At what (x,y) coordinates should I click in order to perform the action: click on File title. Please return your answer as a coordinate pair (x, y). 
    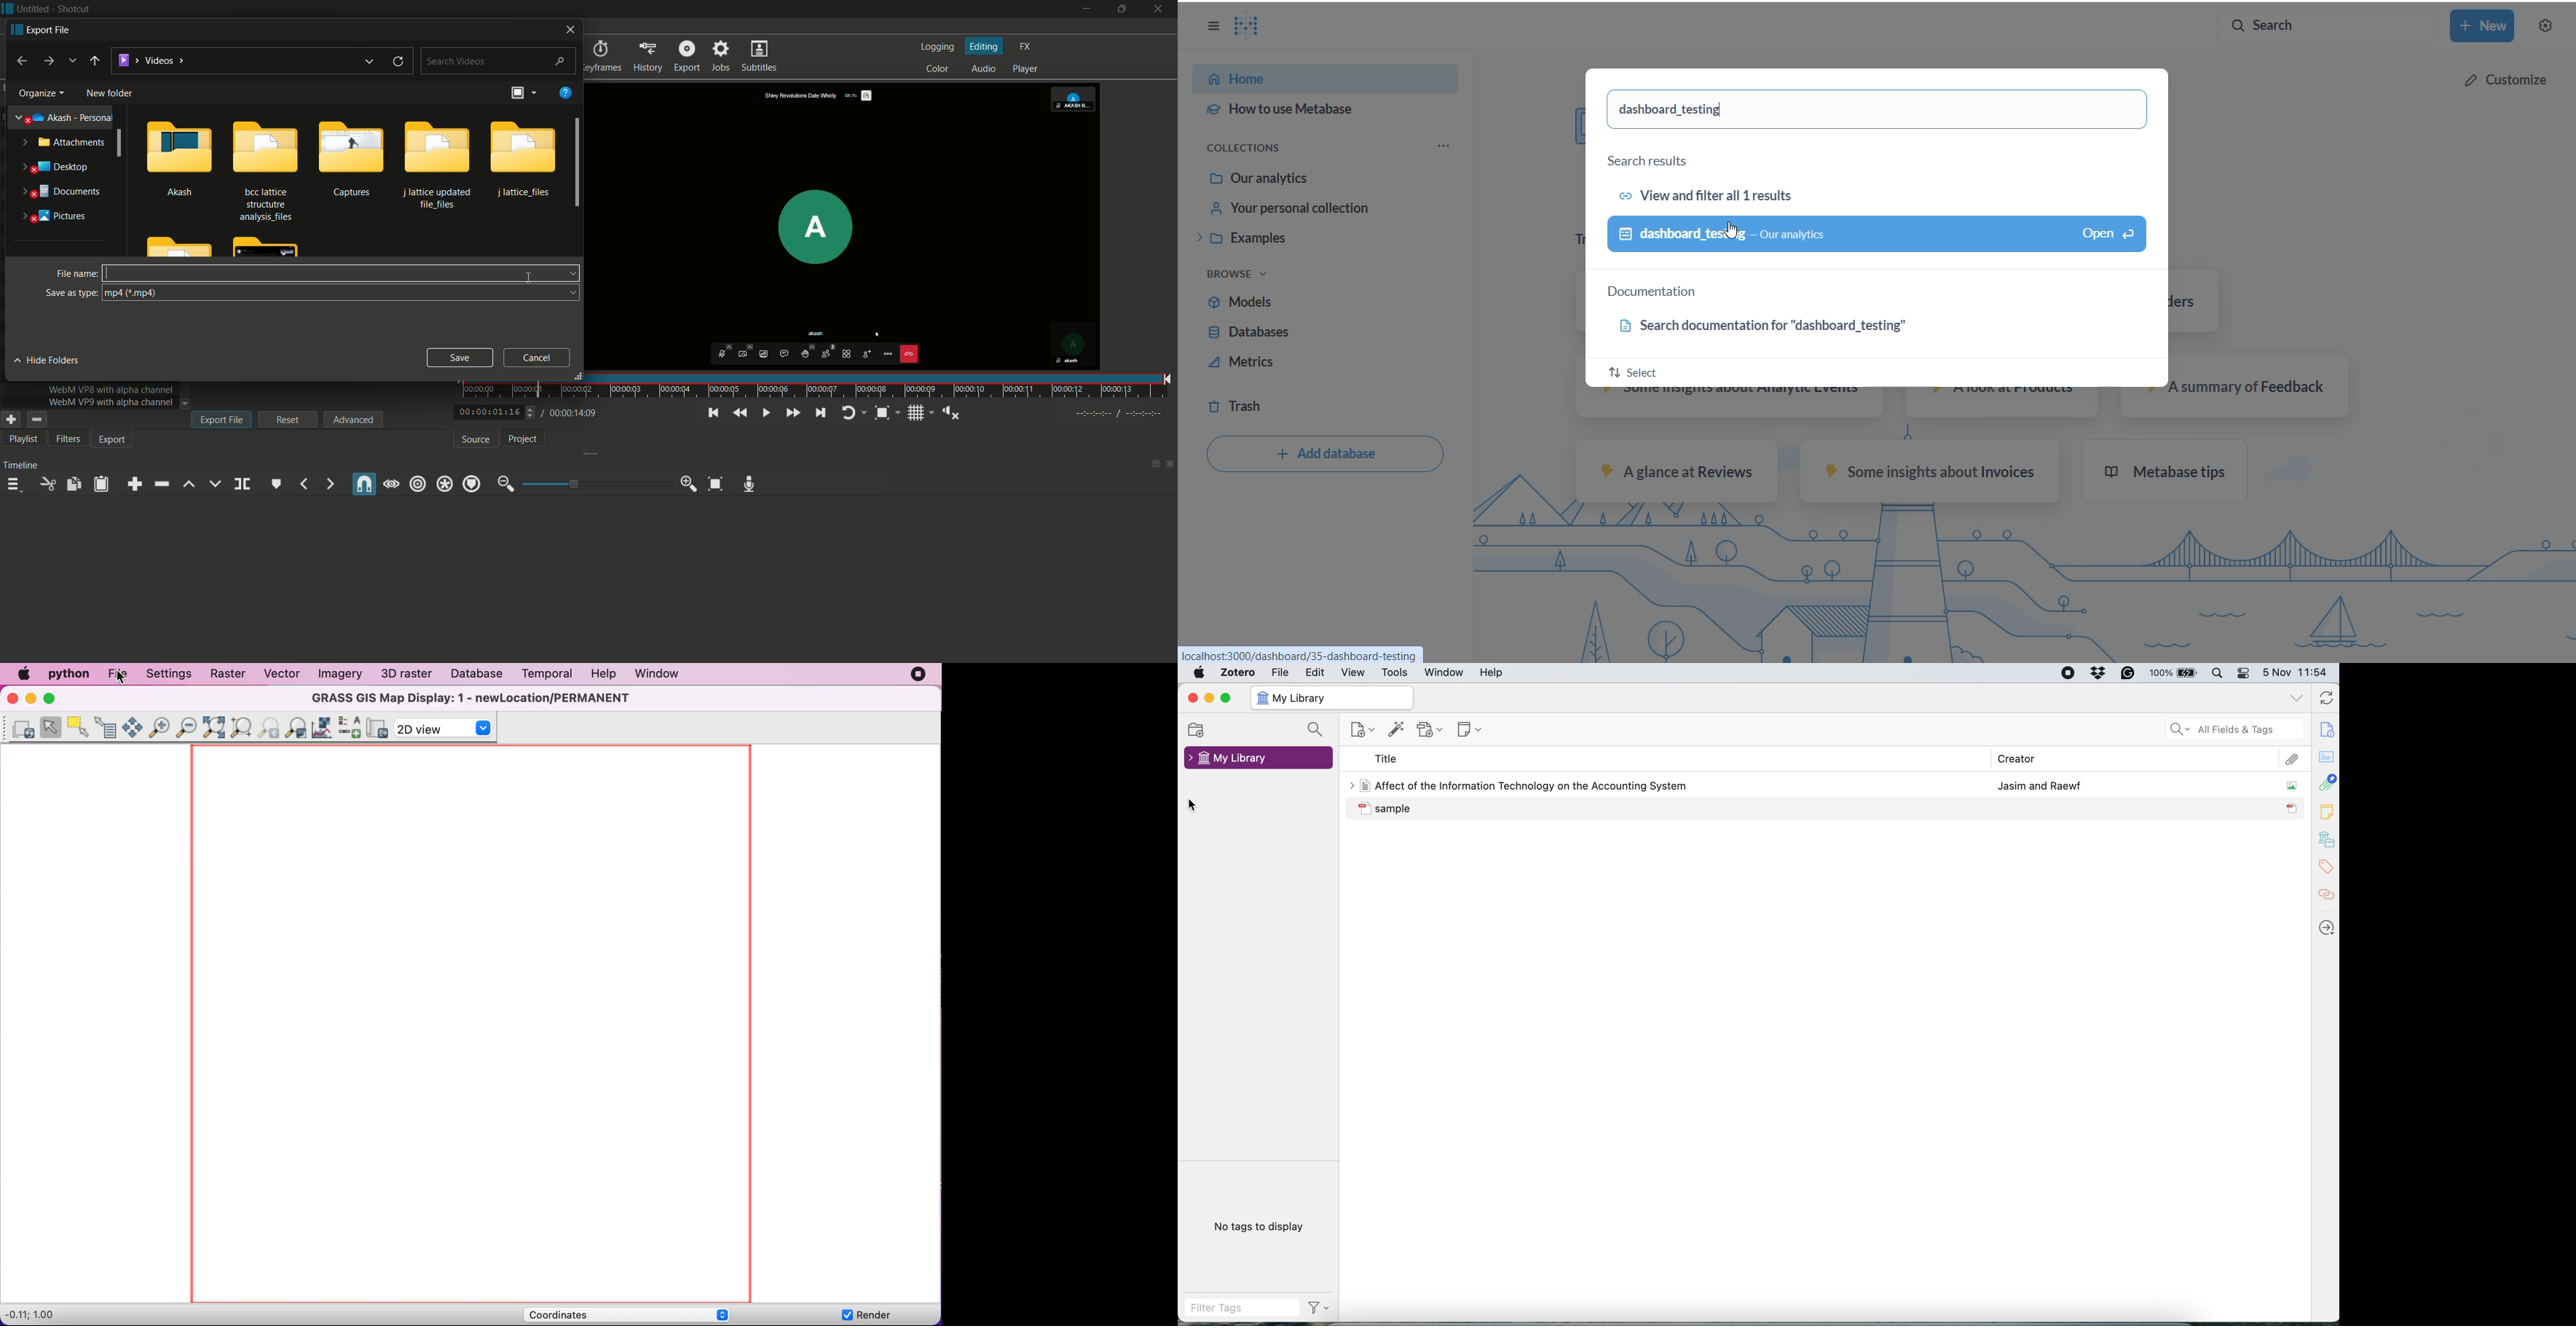
    Looking at the image, I should click on (1519, 785).